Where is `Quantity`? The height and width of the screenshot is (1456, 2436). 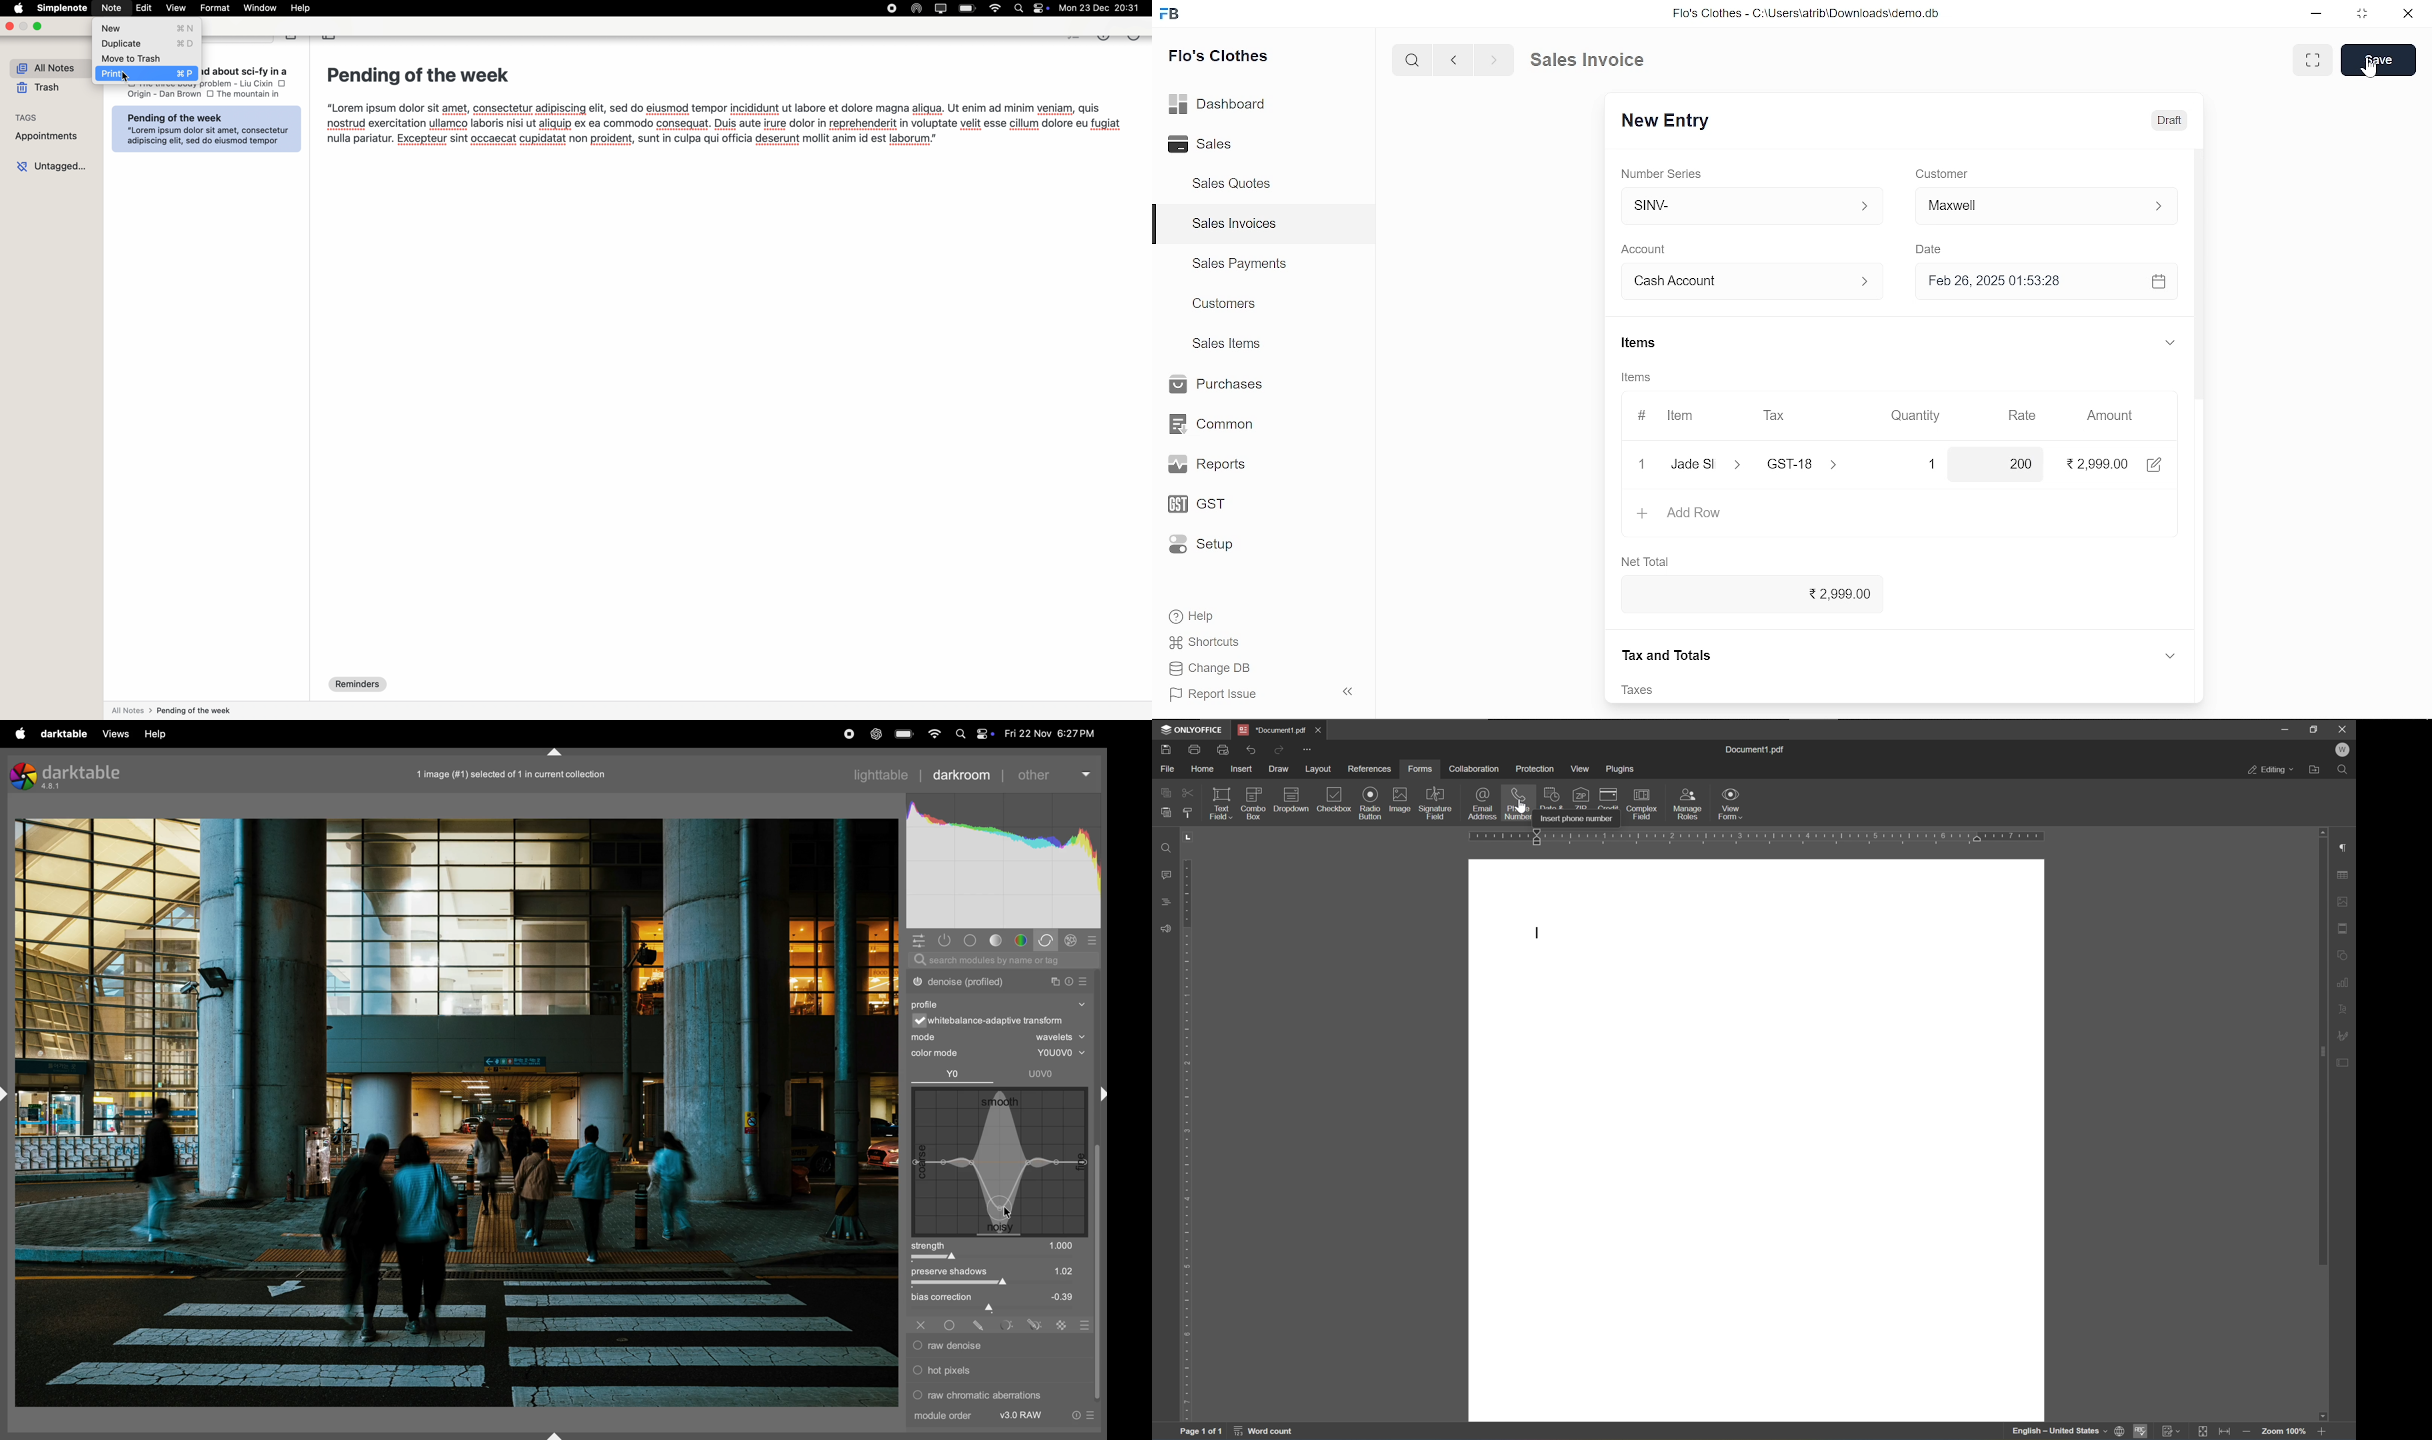 Quantity is located at coordinates (1911, 417).